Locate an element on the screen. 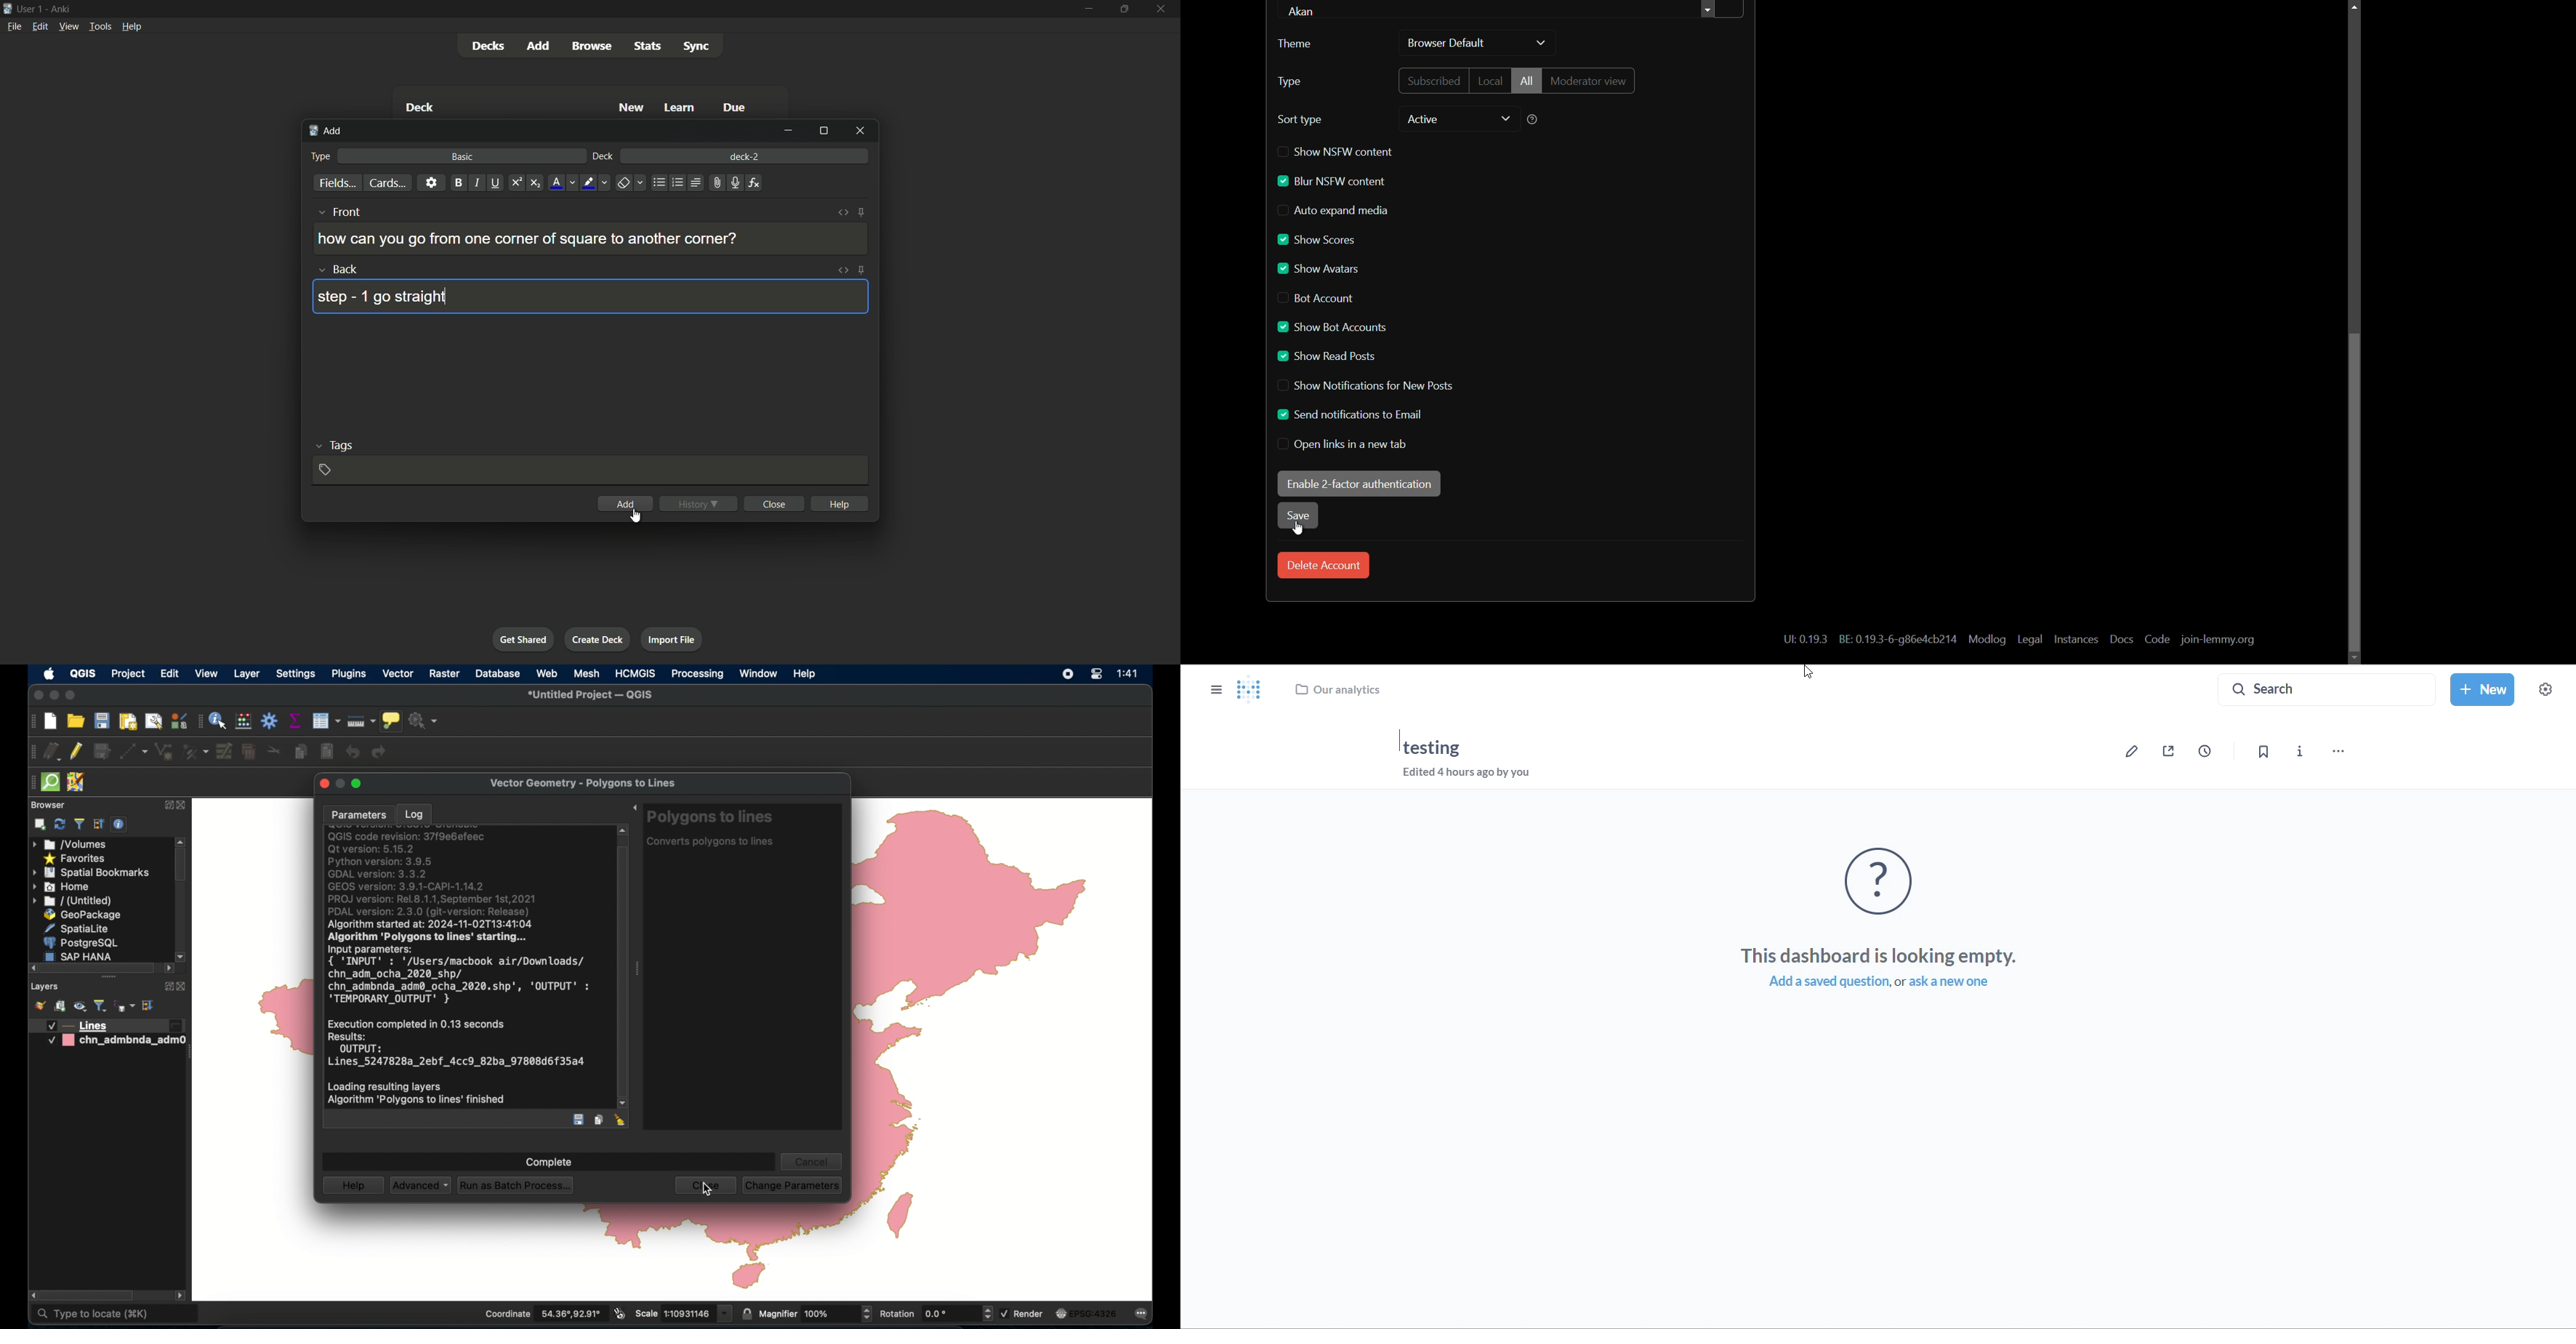  view is located at coordinates (207, 674).